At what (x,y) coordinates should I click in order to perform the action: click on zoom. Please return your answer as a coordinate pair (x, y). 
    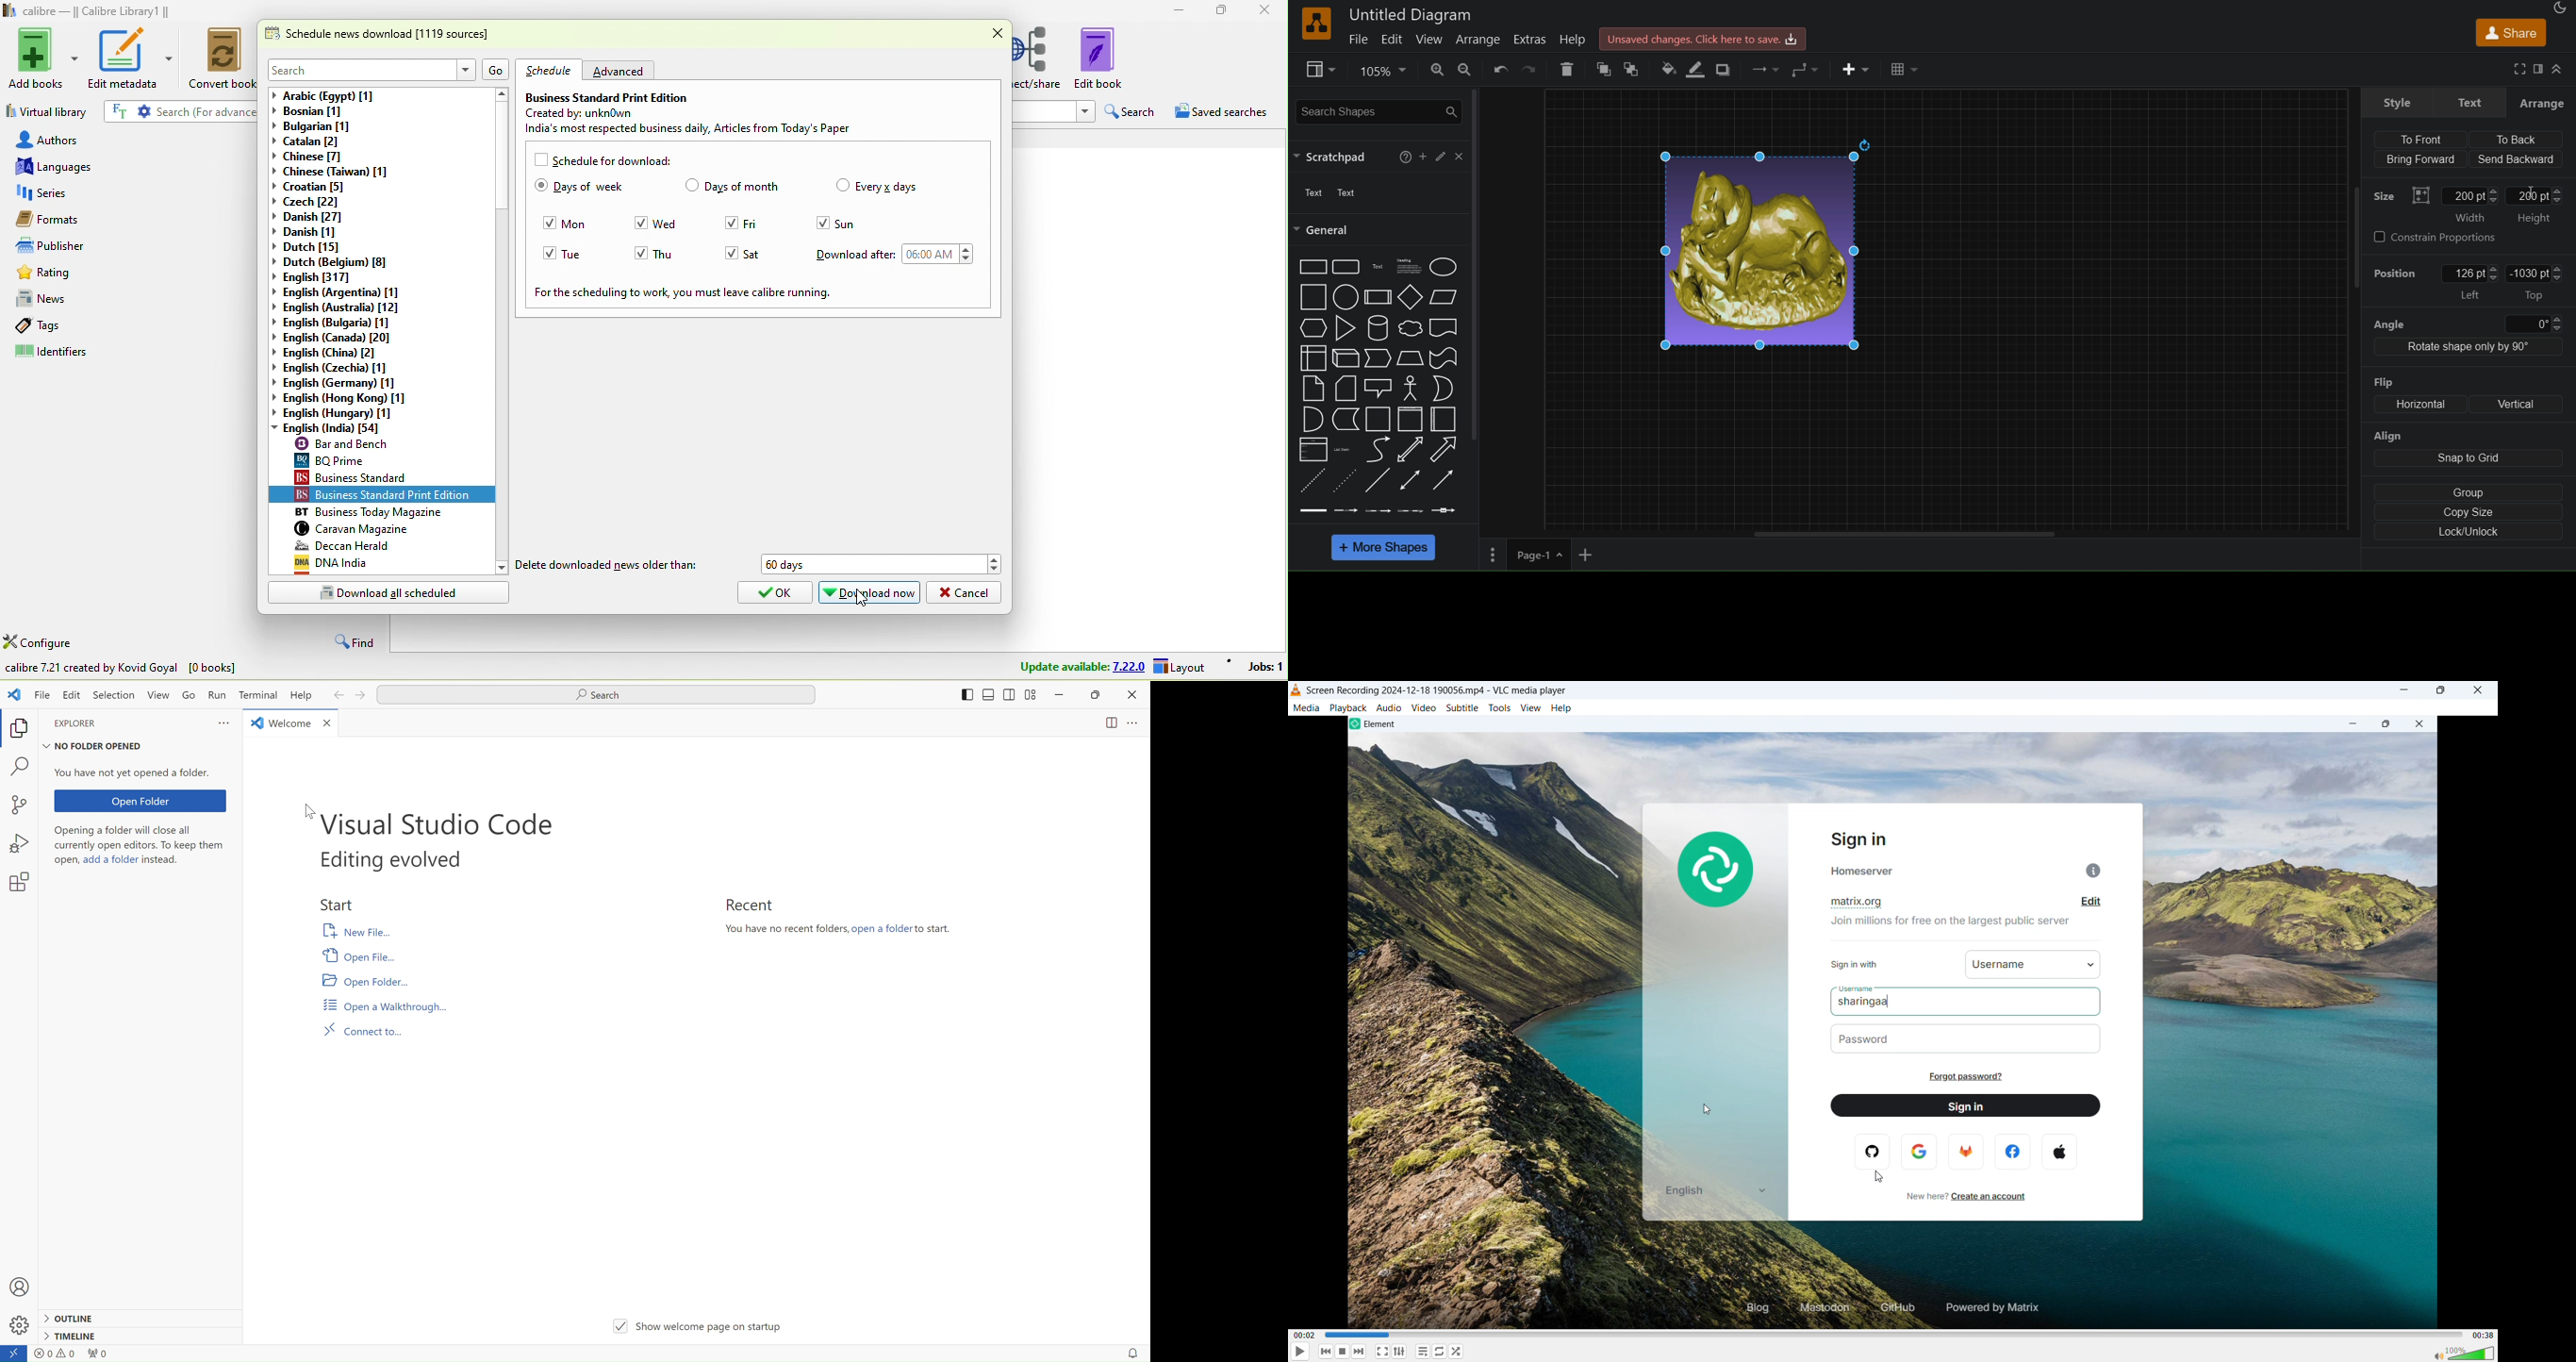
    Looking at the image, I should click on (1379, 72).